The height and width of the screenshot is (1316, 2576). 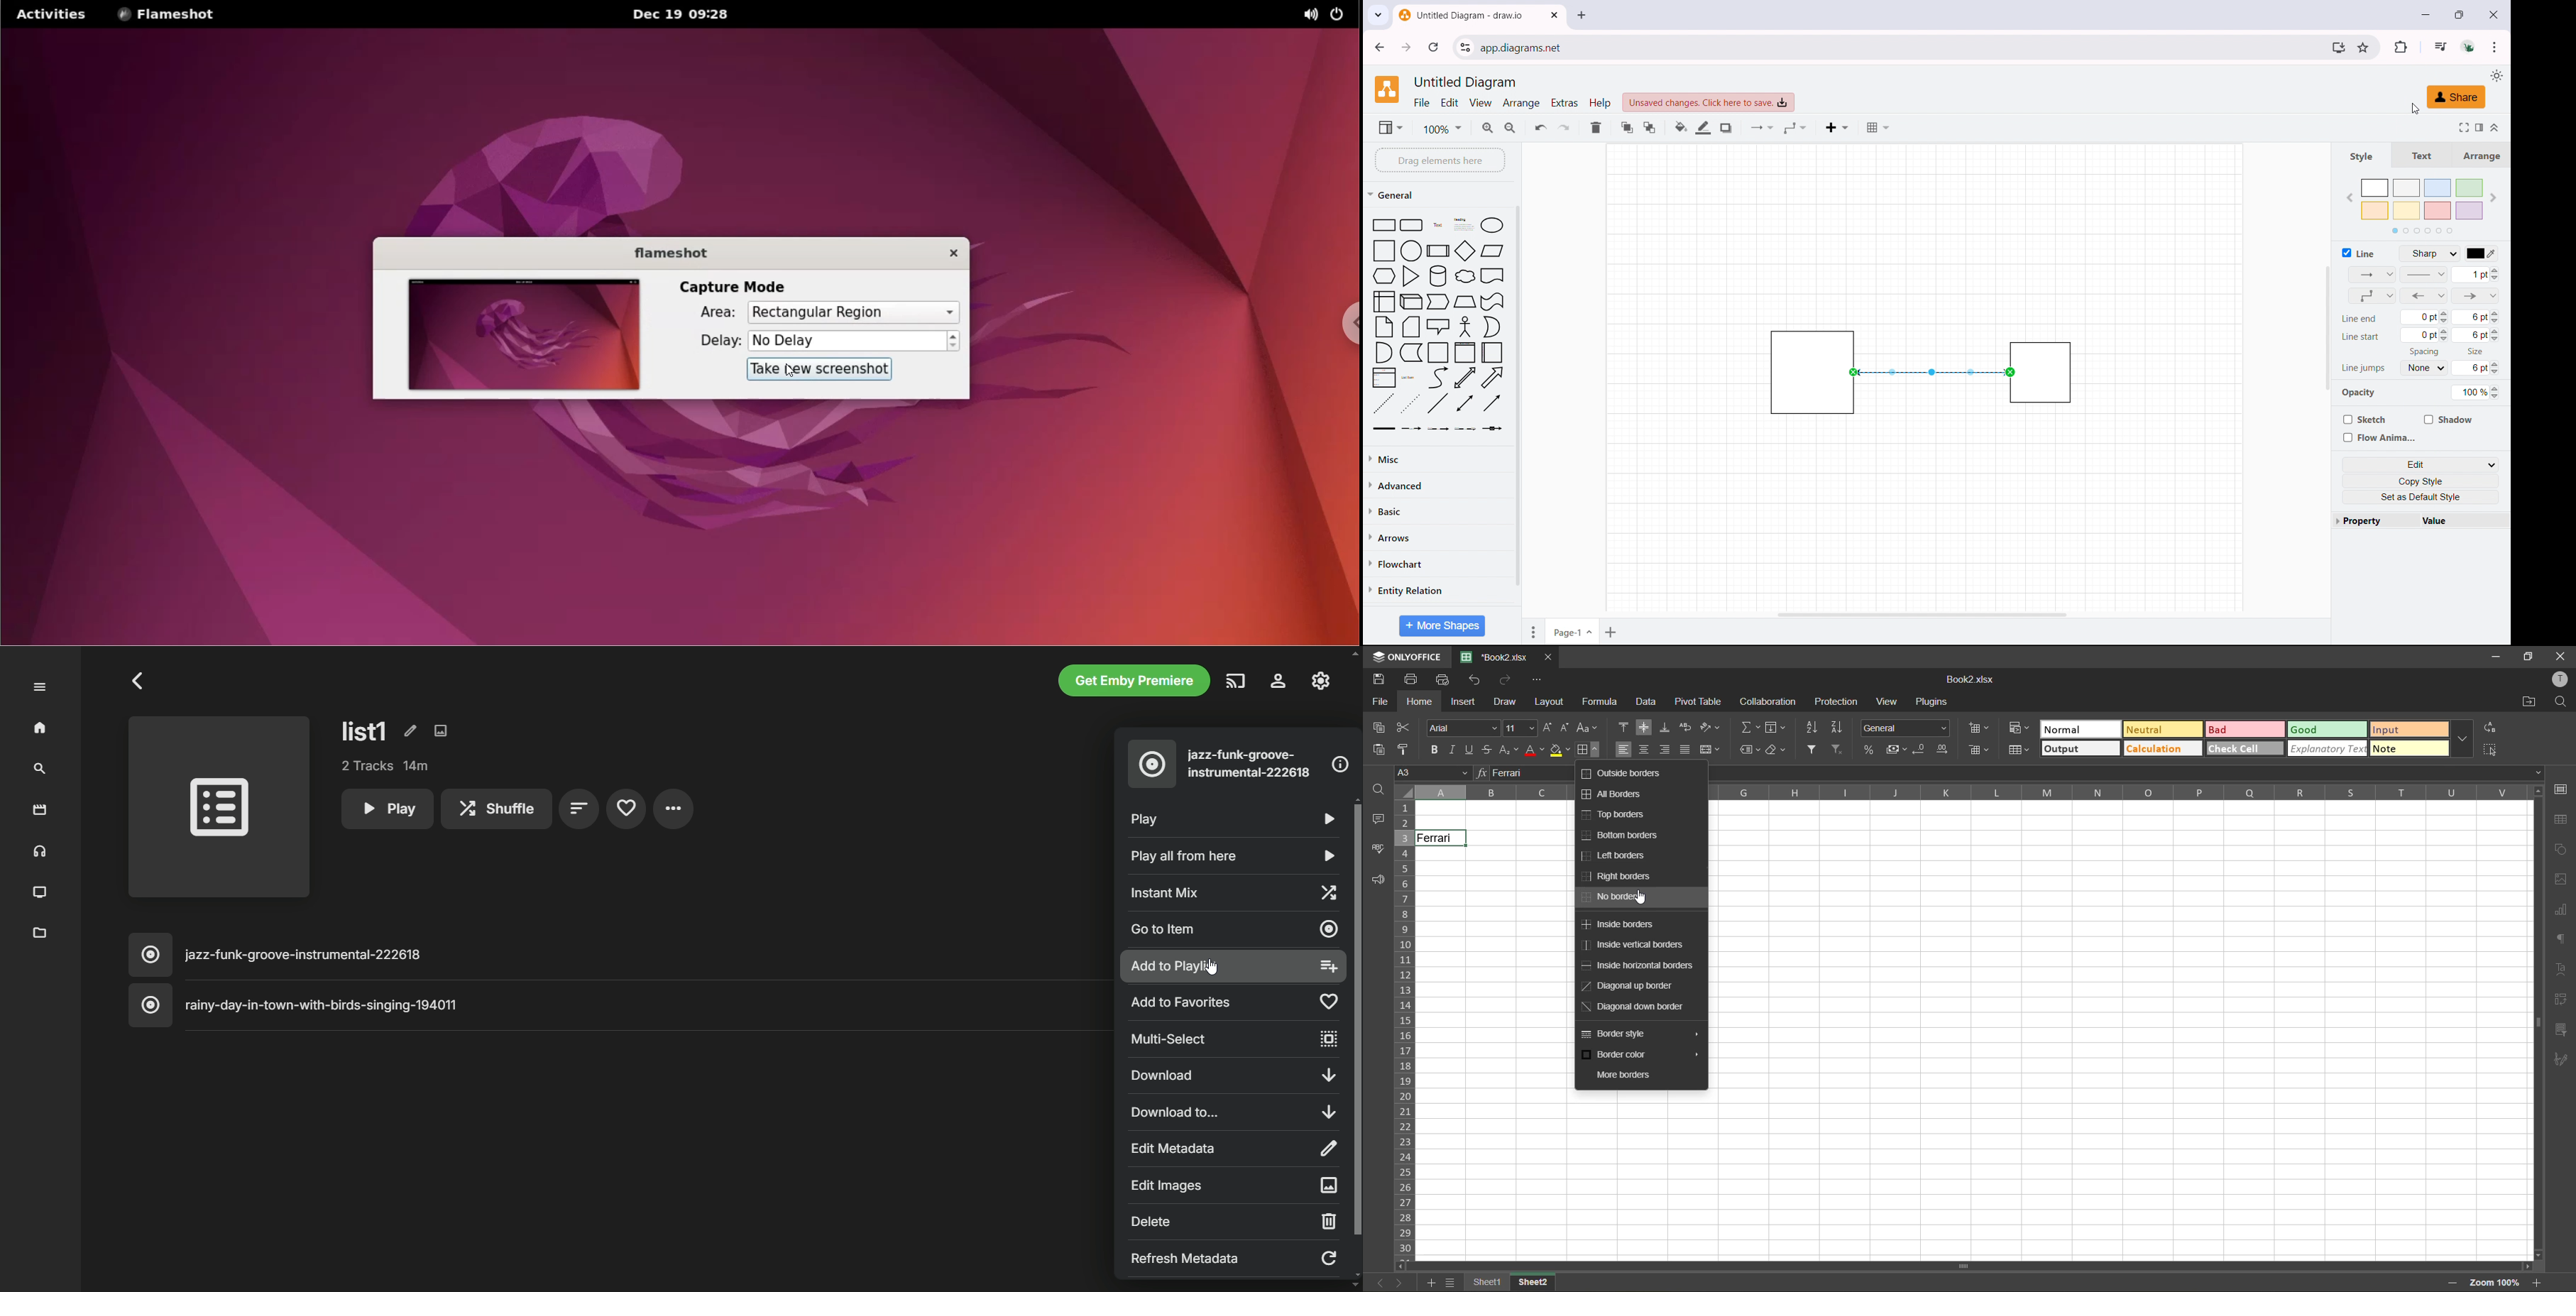 I want to click on view, so click(x=1481, y=103).